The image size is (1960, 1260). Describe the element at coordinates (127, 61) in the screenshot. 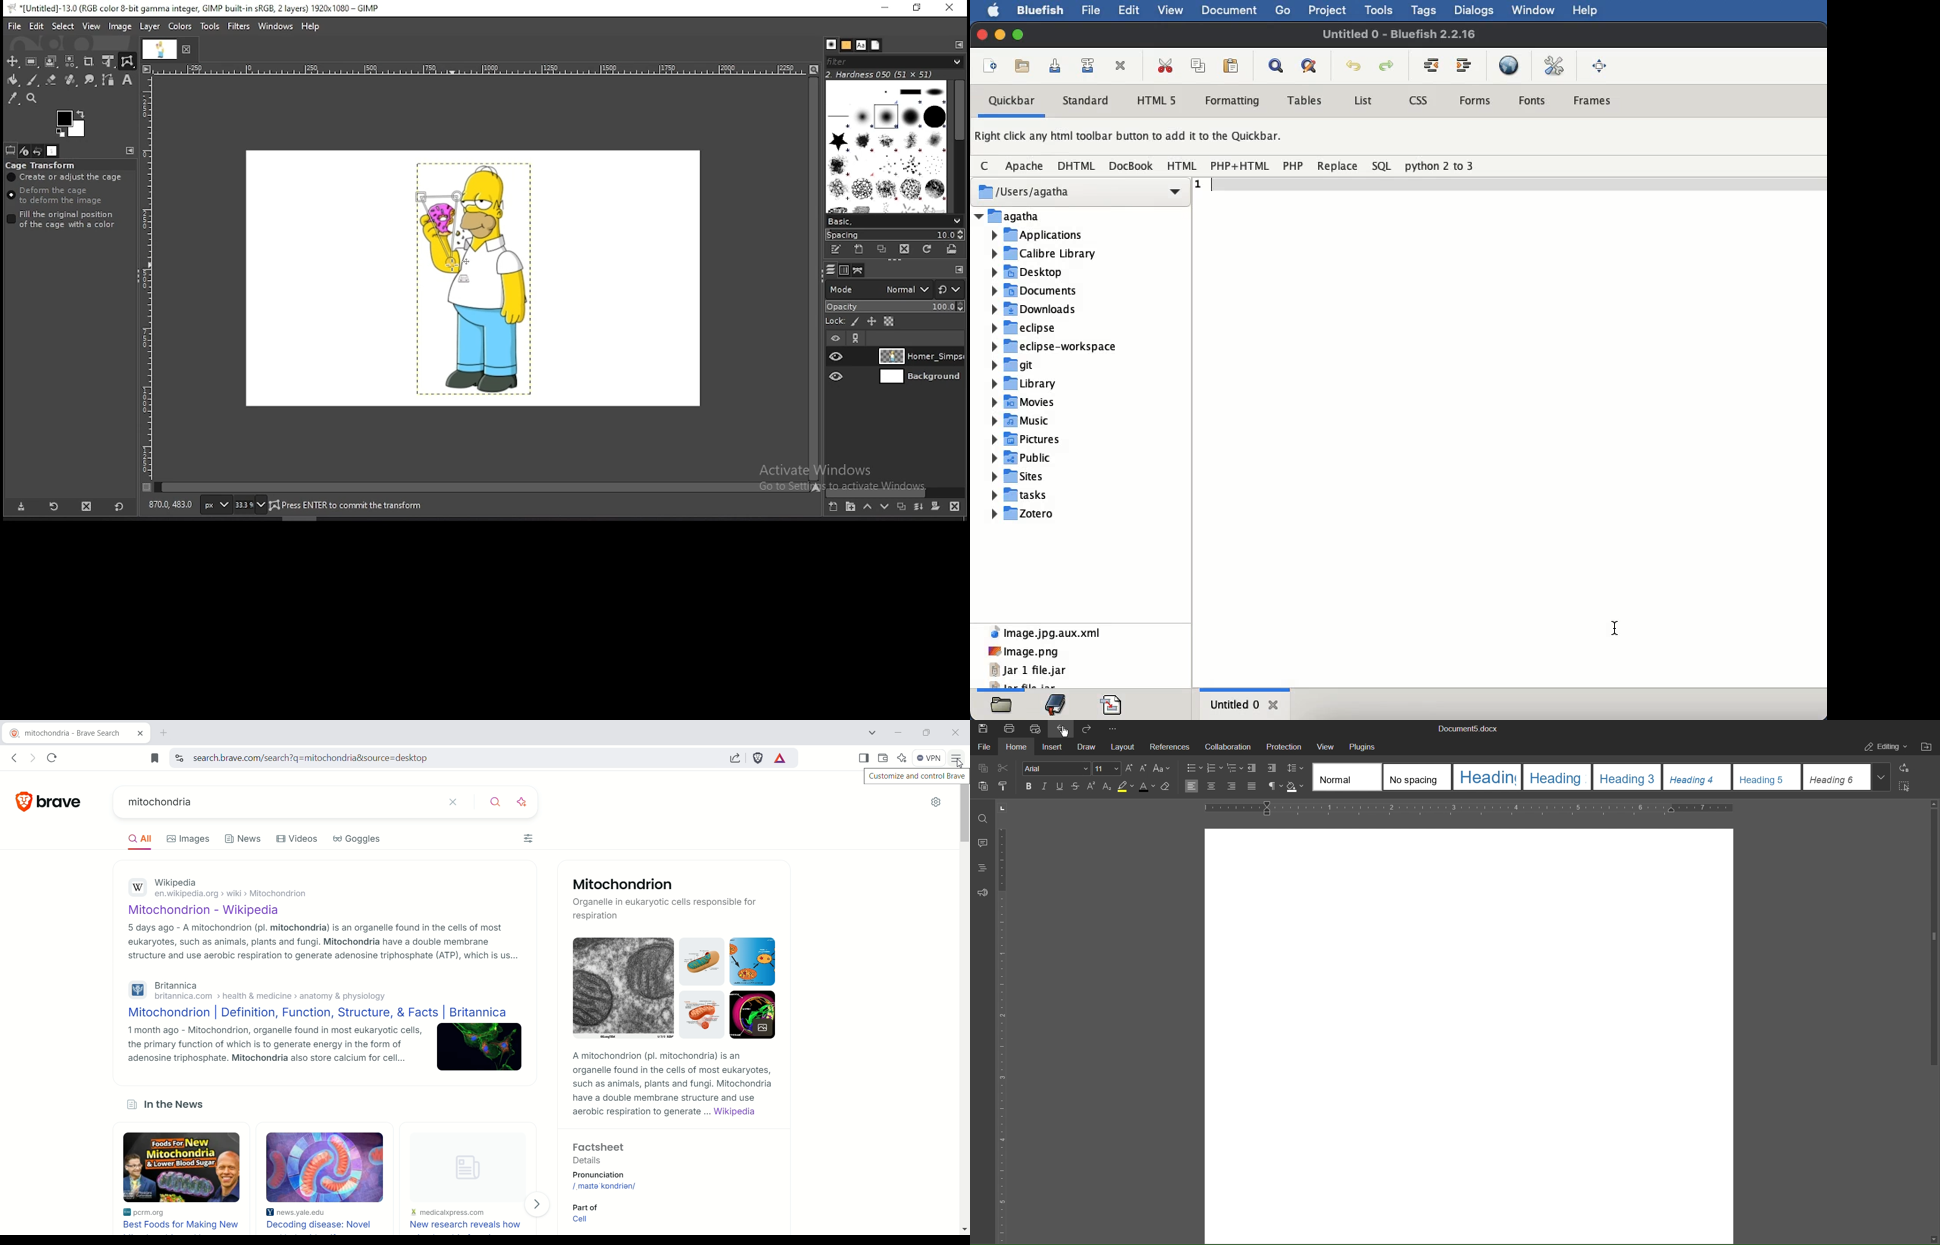

I see `cage transform tool` at that location.